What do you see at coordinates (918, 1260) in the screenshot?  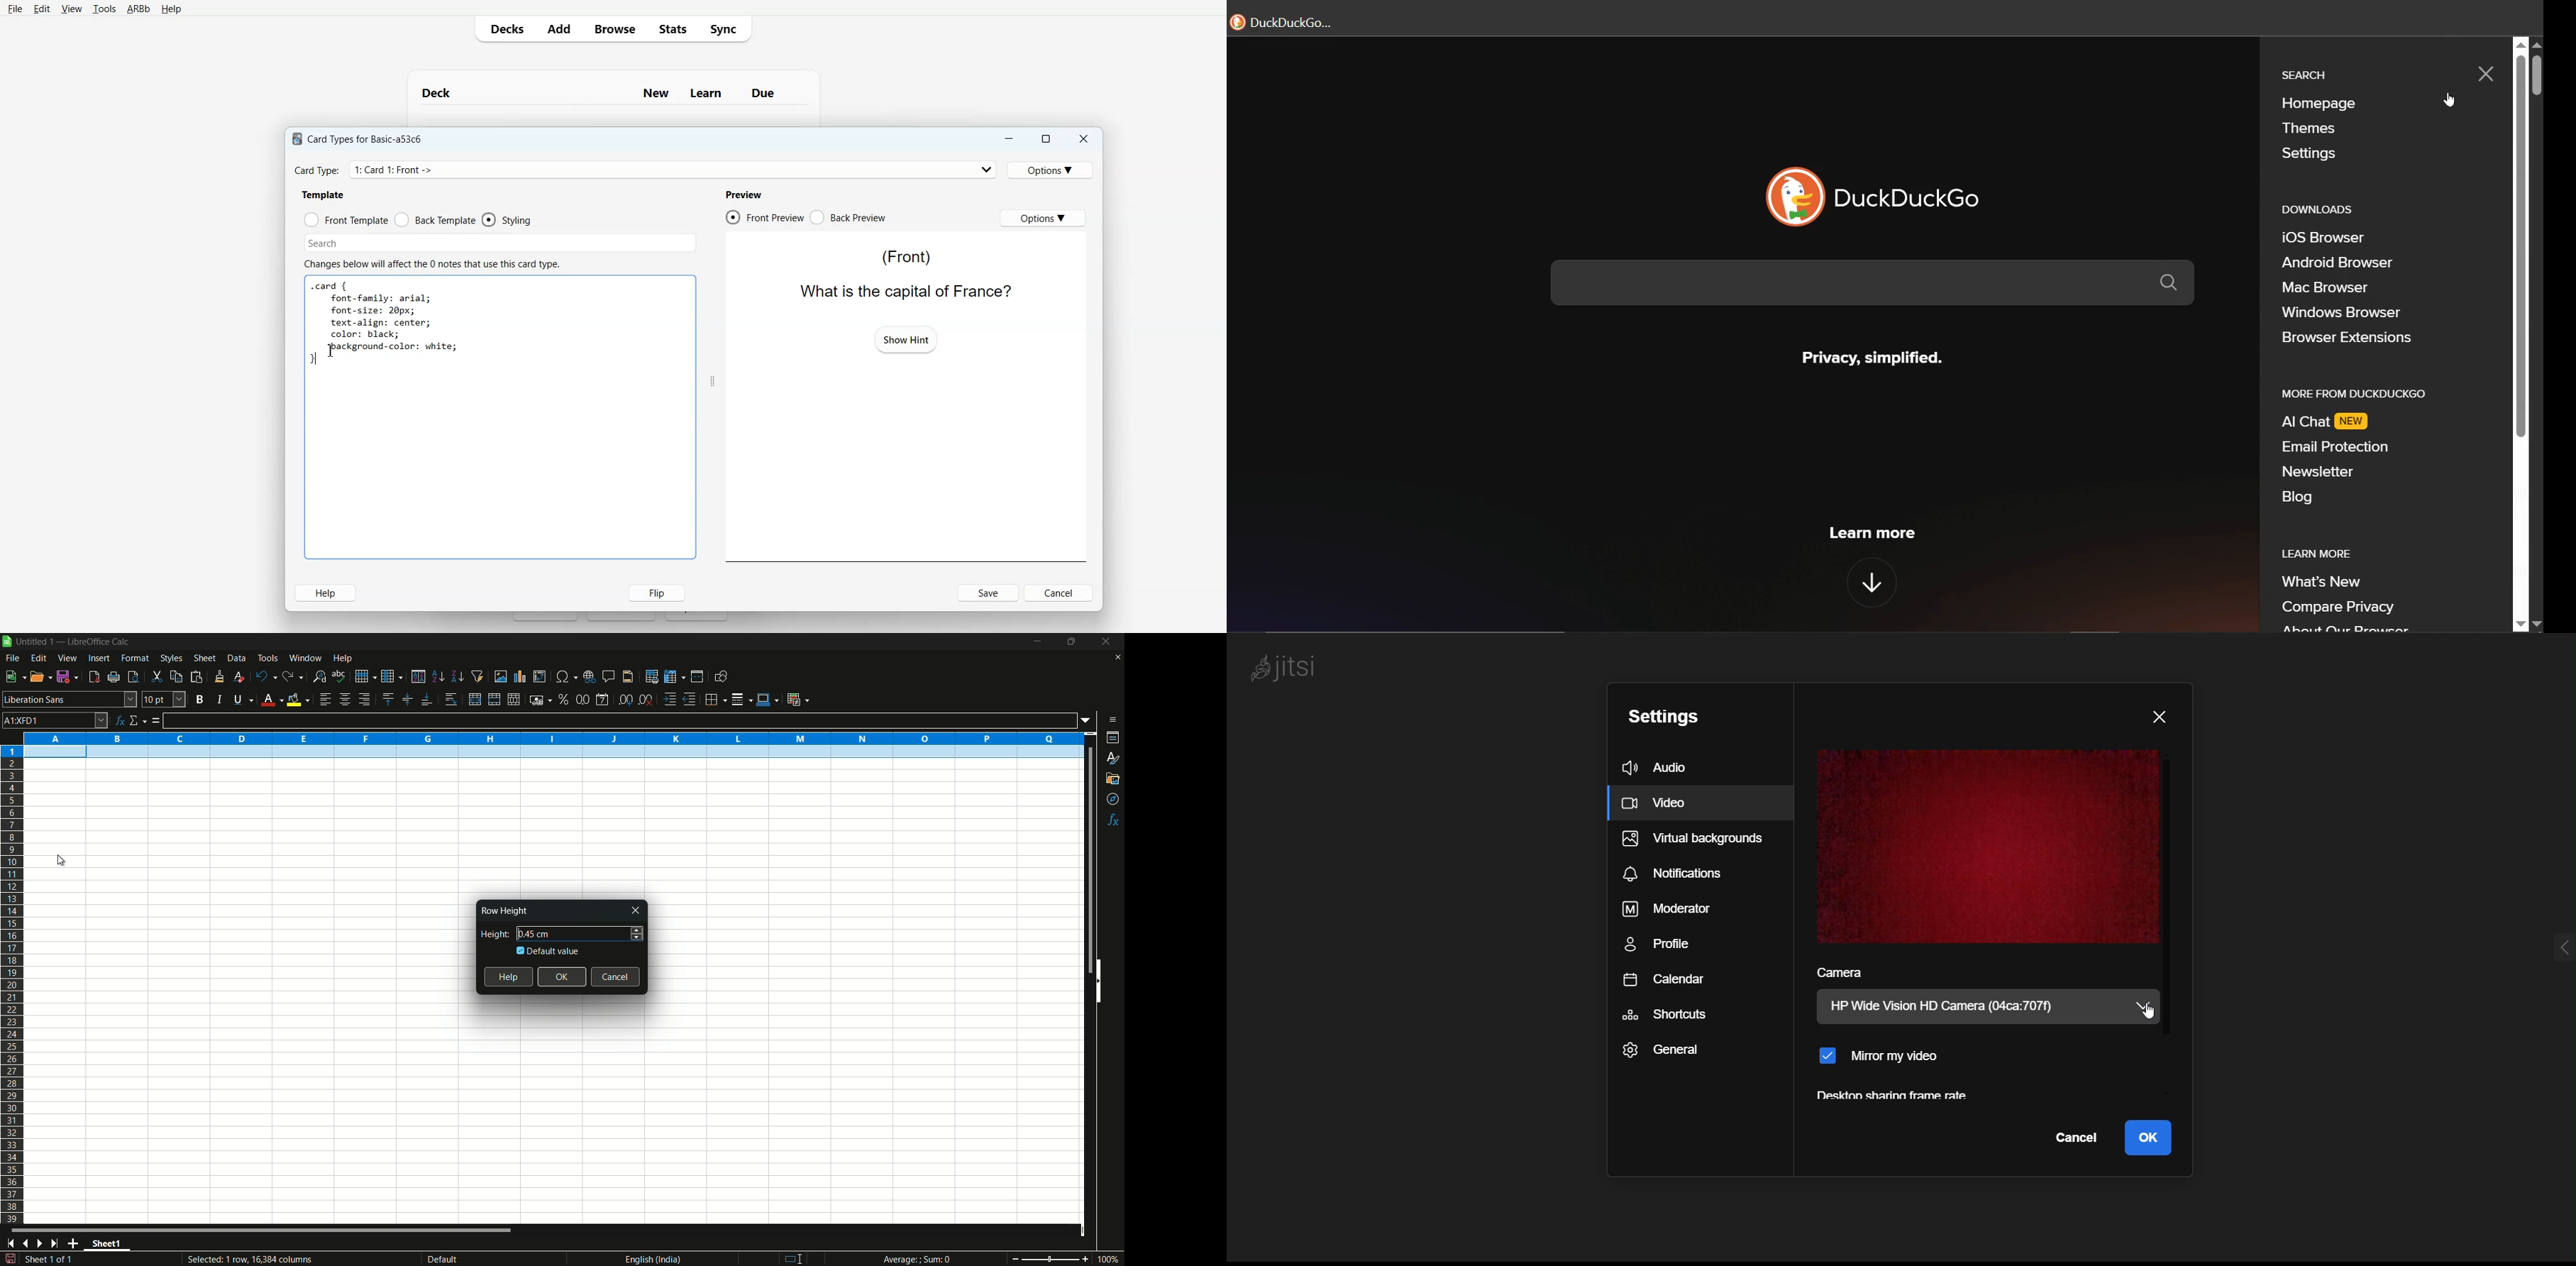 I see `Average; Sum 0` at bounding box center [918, 1260].